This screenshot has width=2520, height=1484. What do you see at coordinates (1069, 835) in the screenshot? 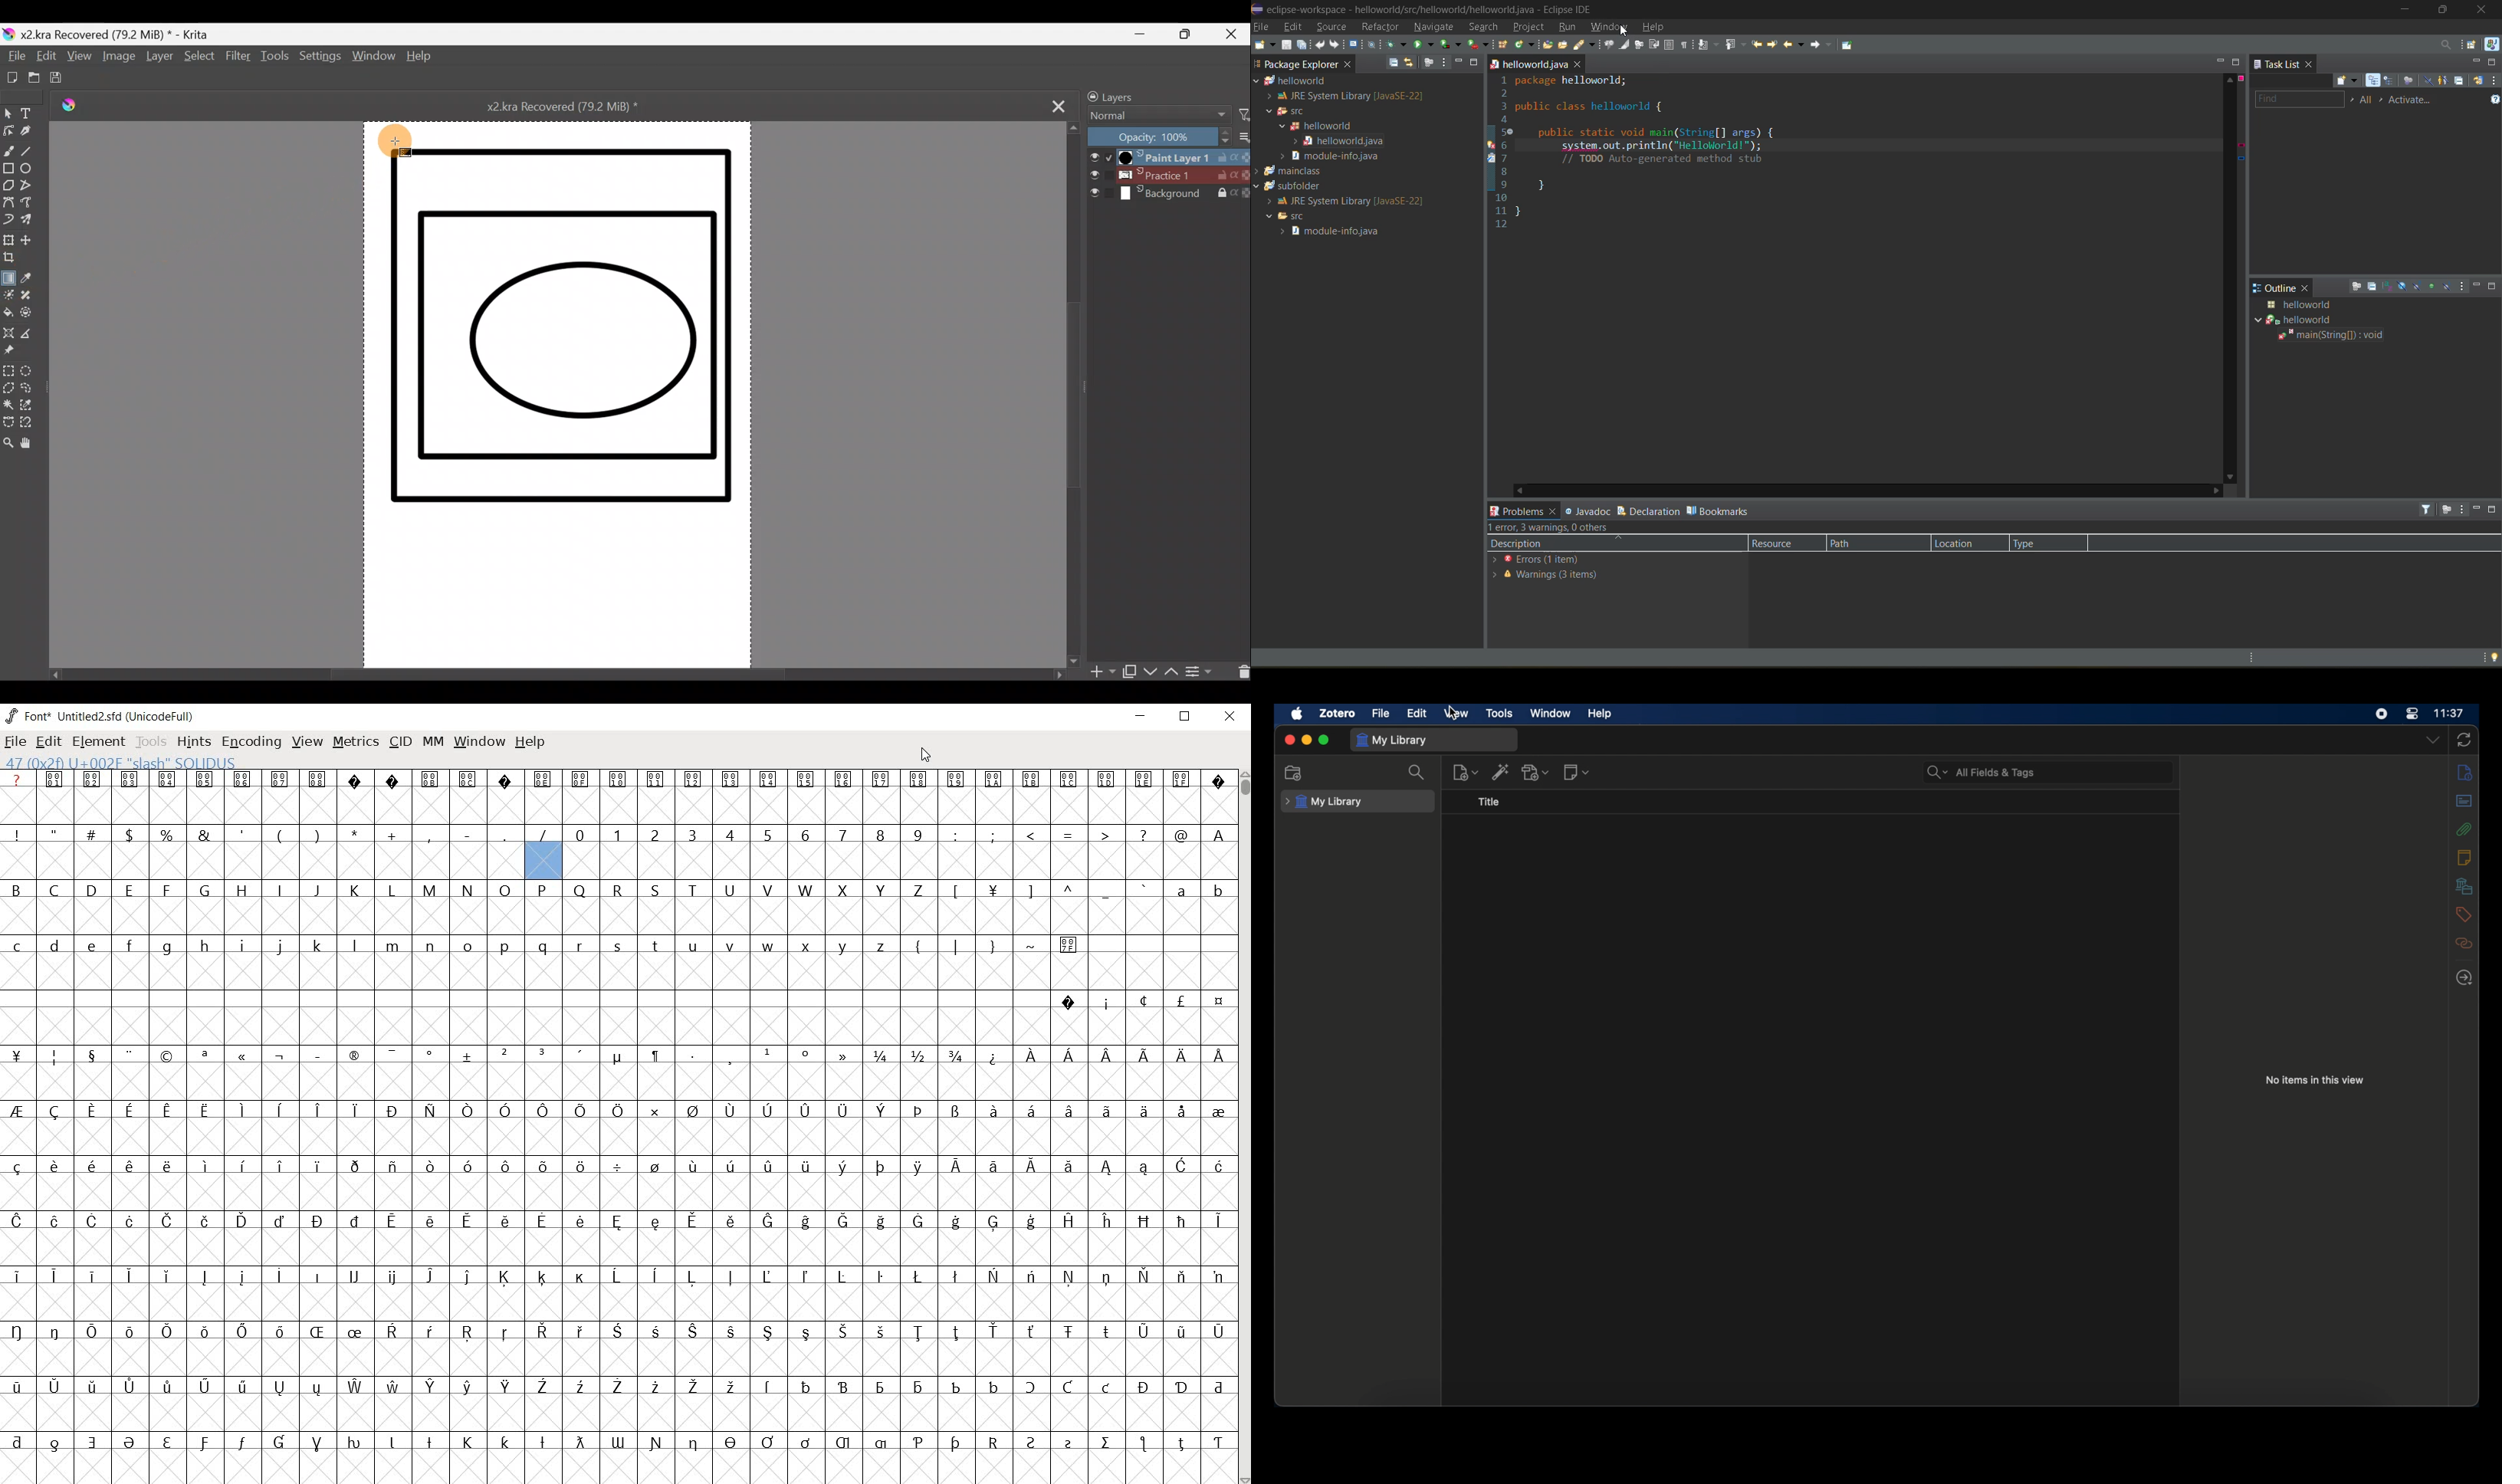
I see `symbols` at bounding box center [1069, 835].